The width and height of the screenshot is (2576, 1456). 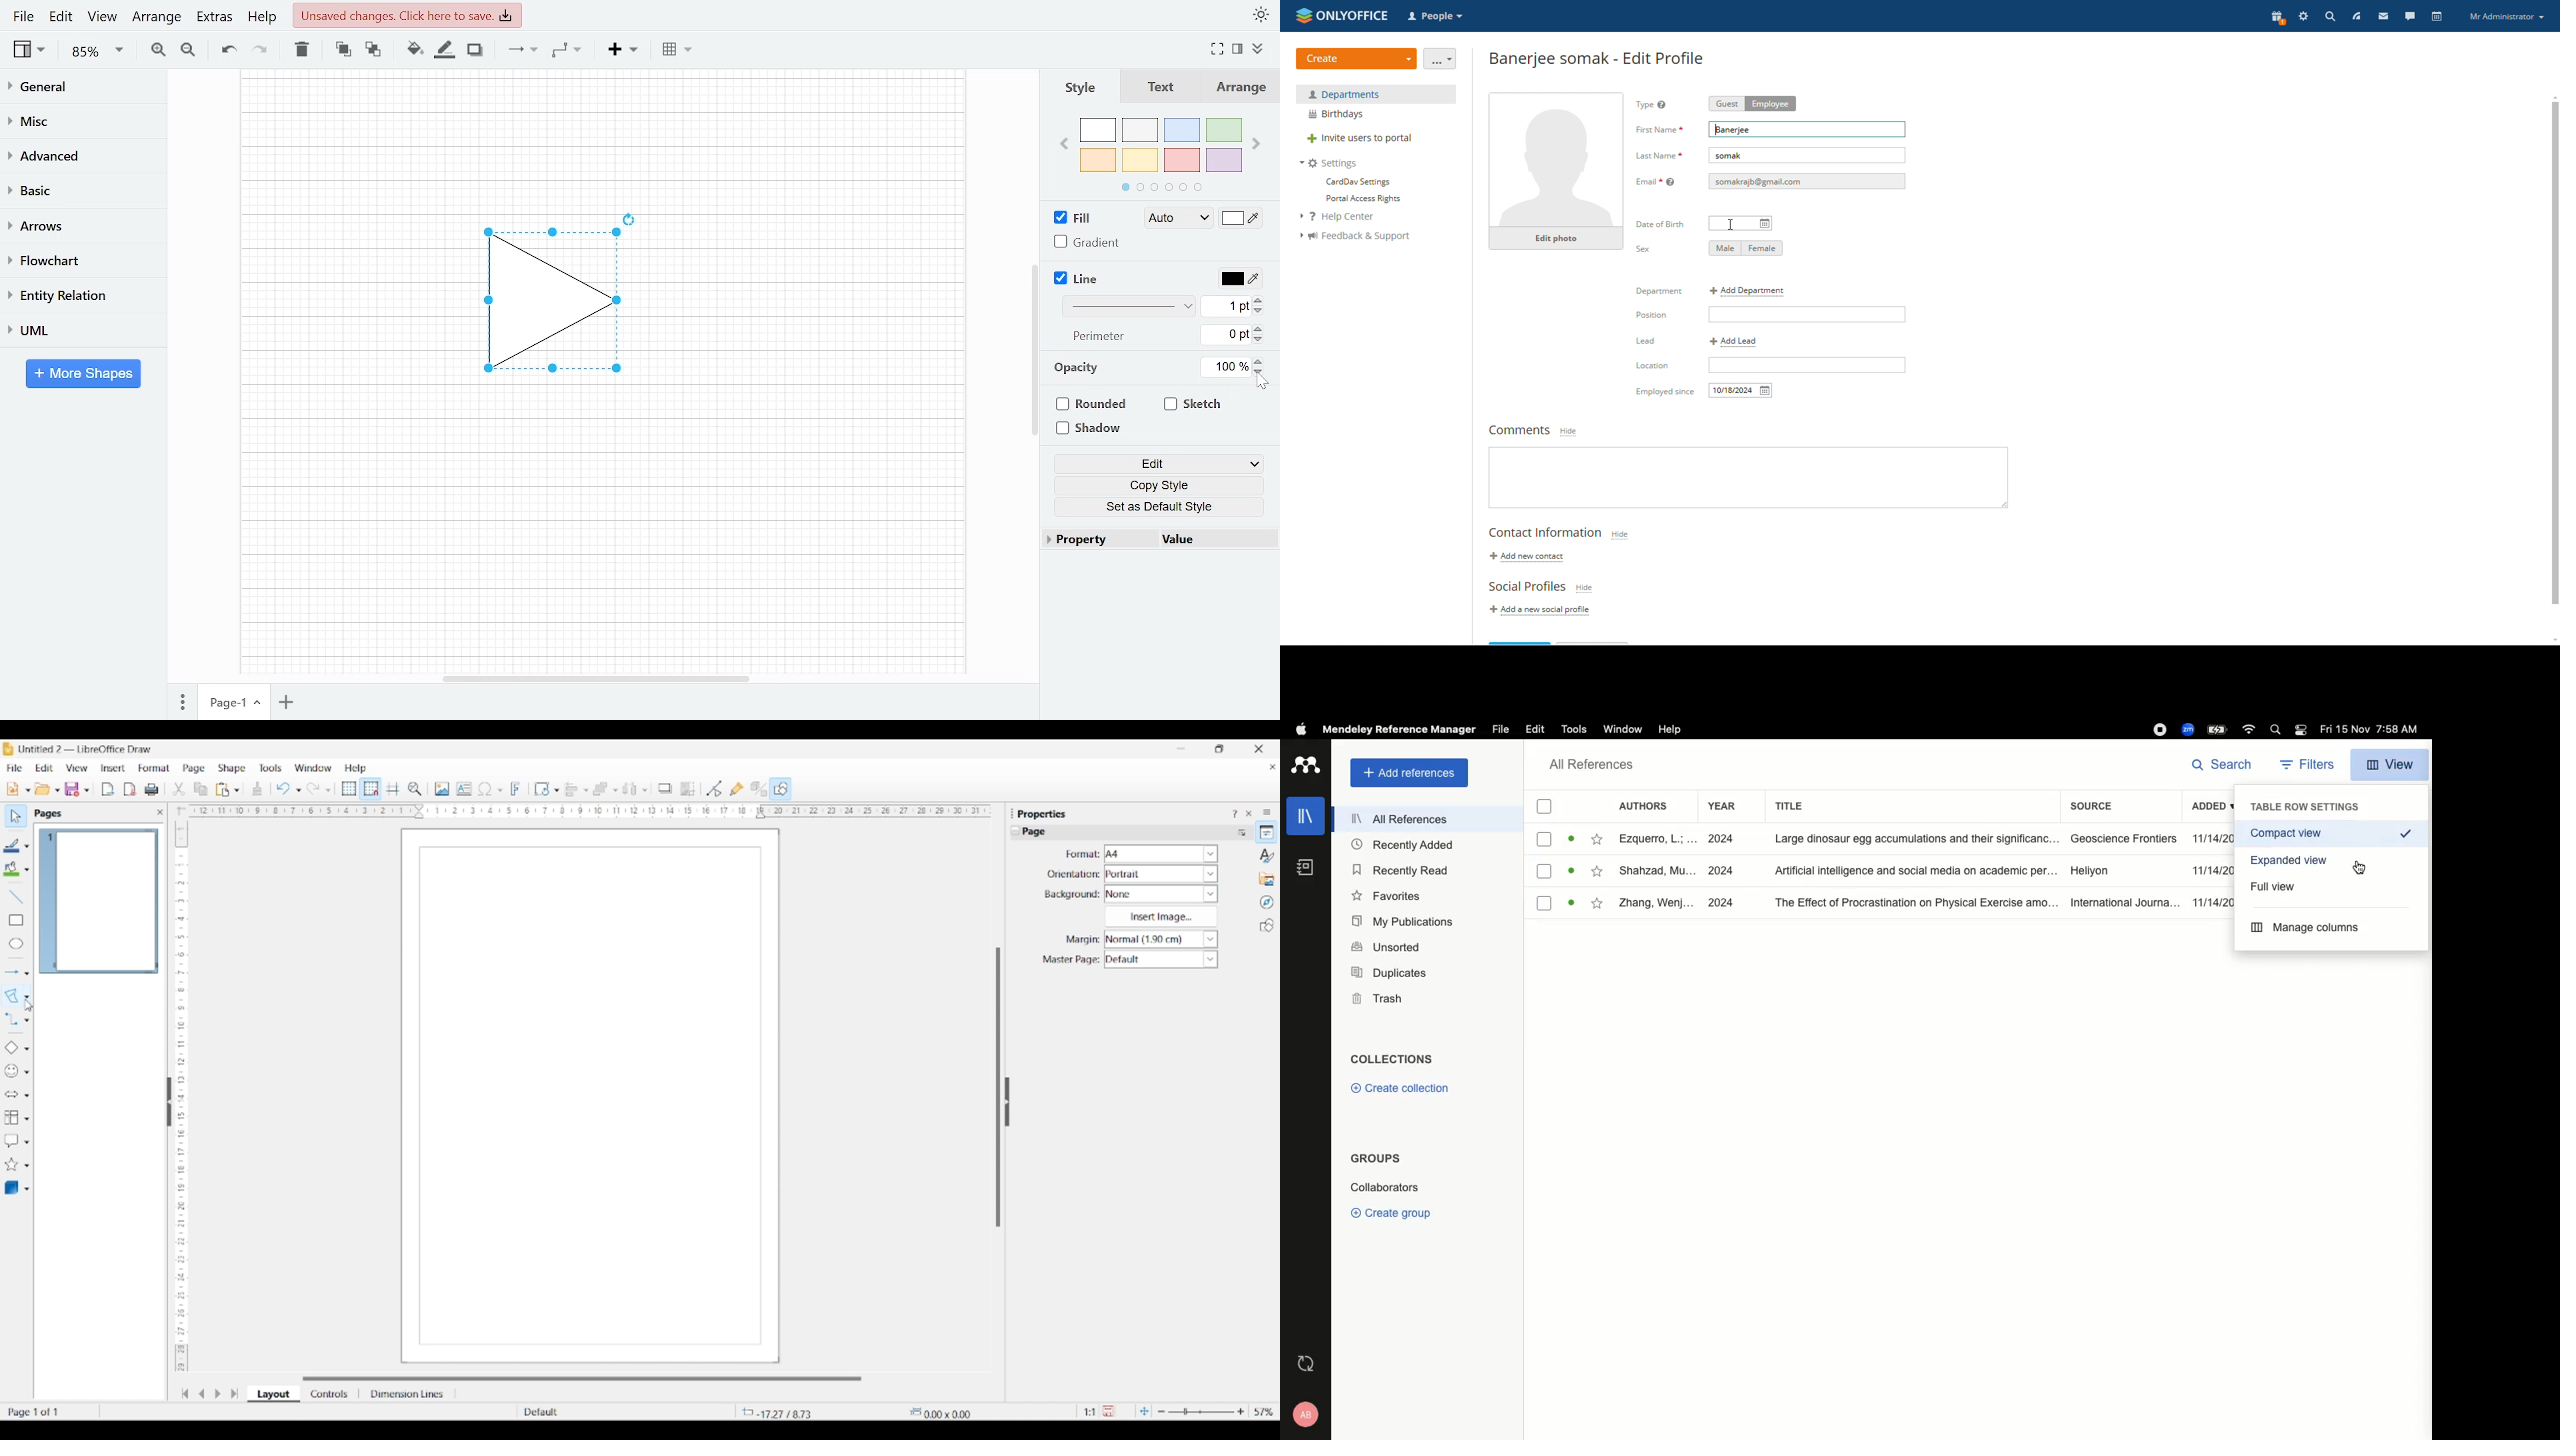 What do you see at coordinates (12, 973) in the screenshot?
I see `Selected arrow` at bounding box center [12, 973].